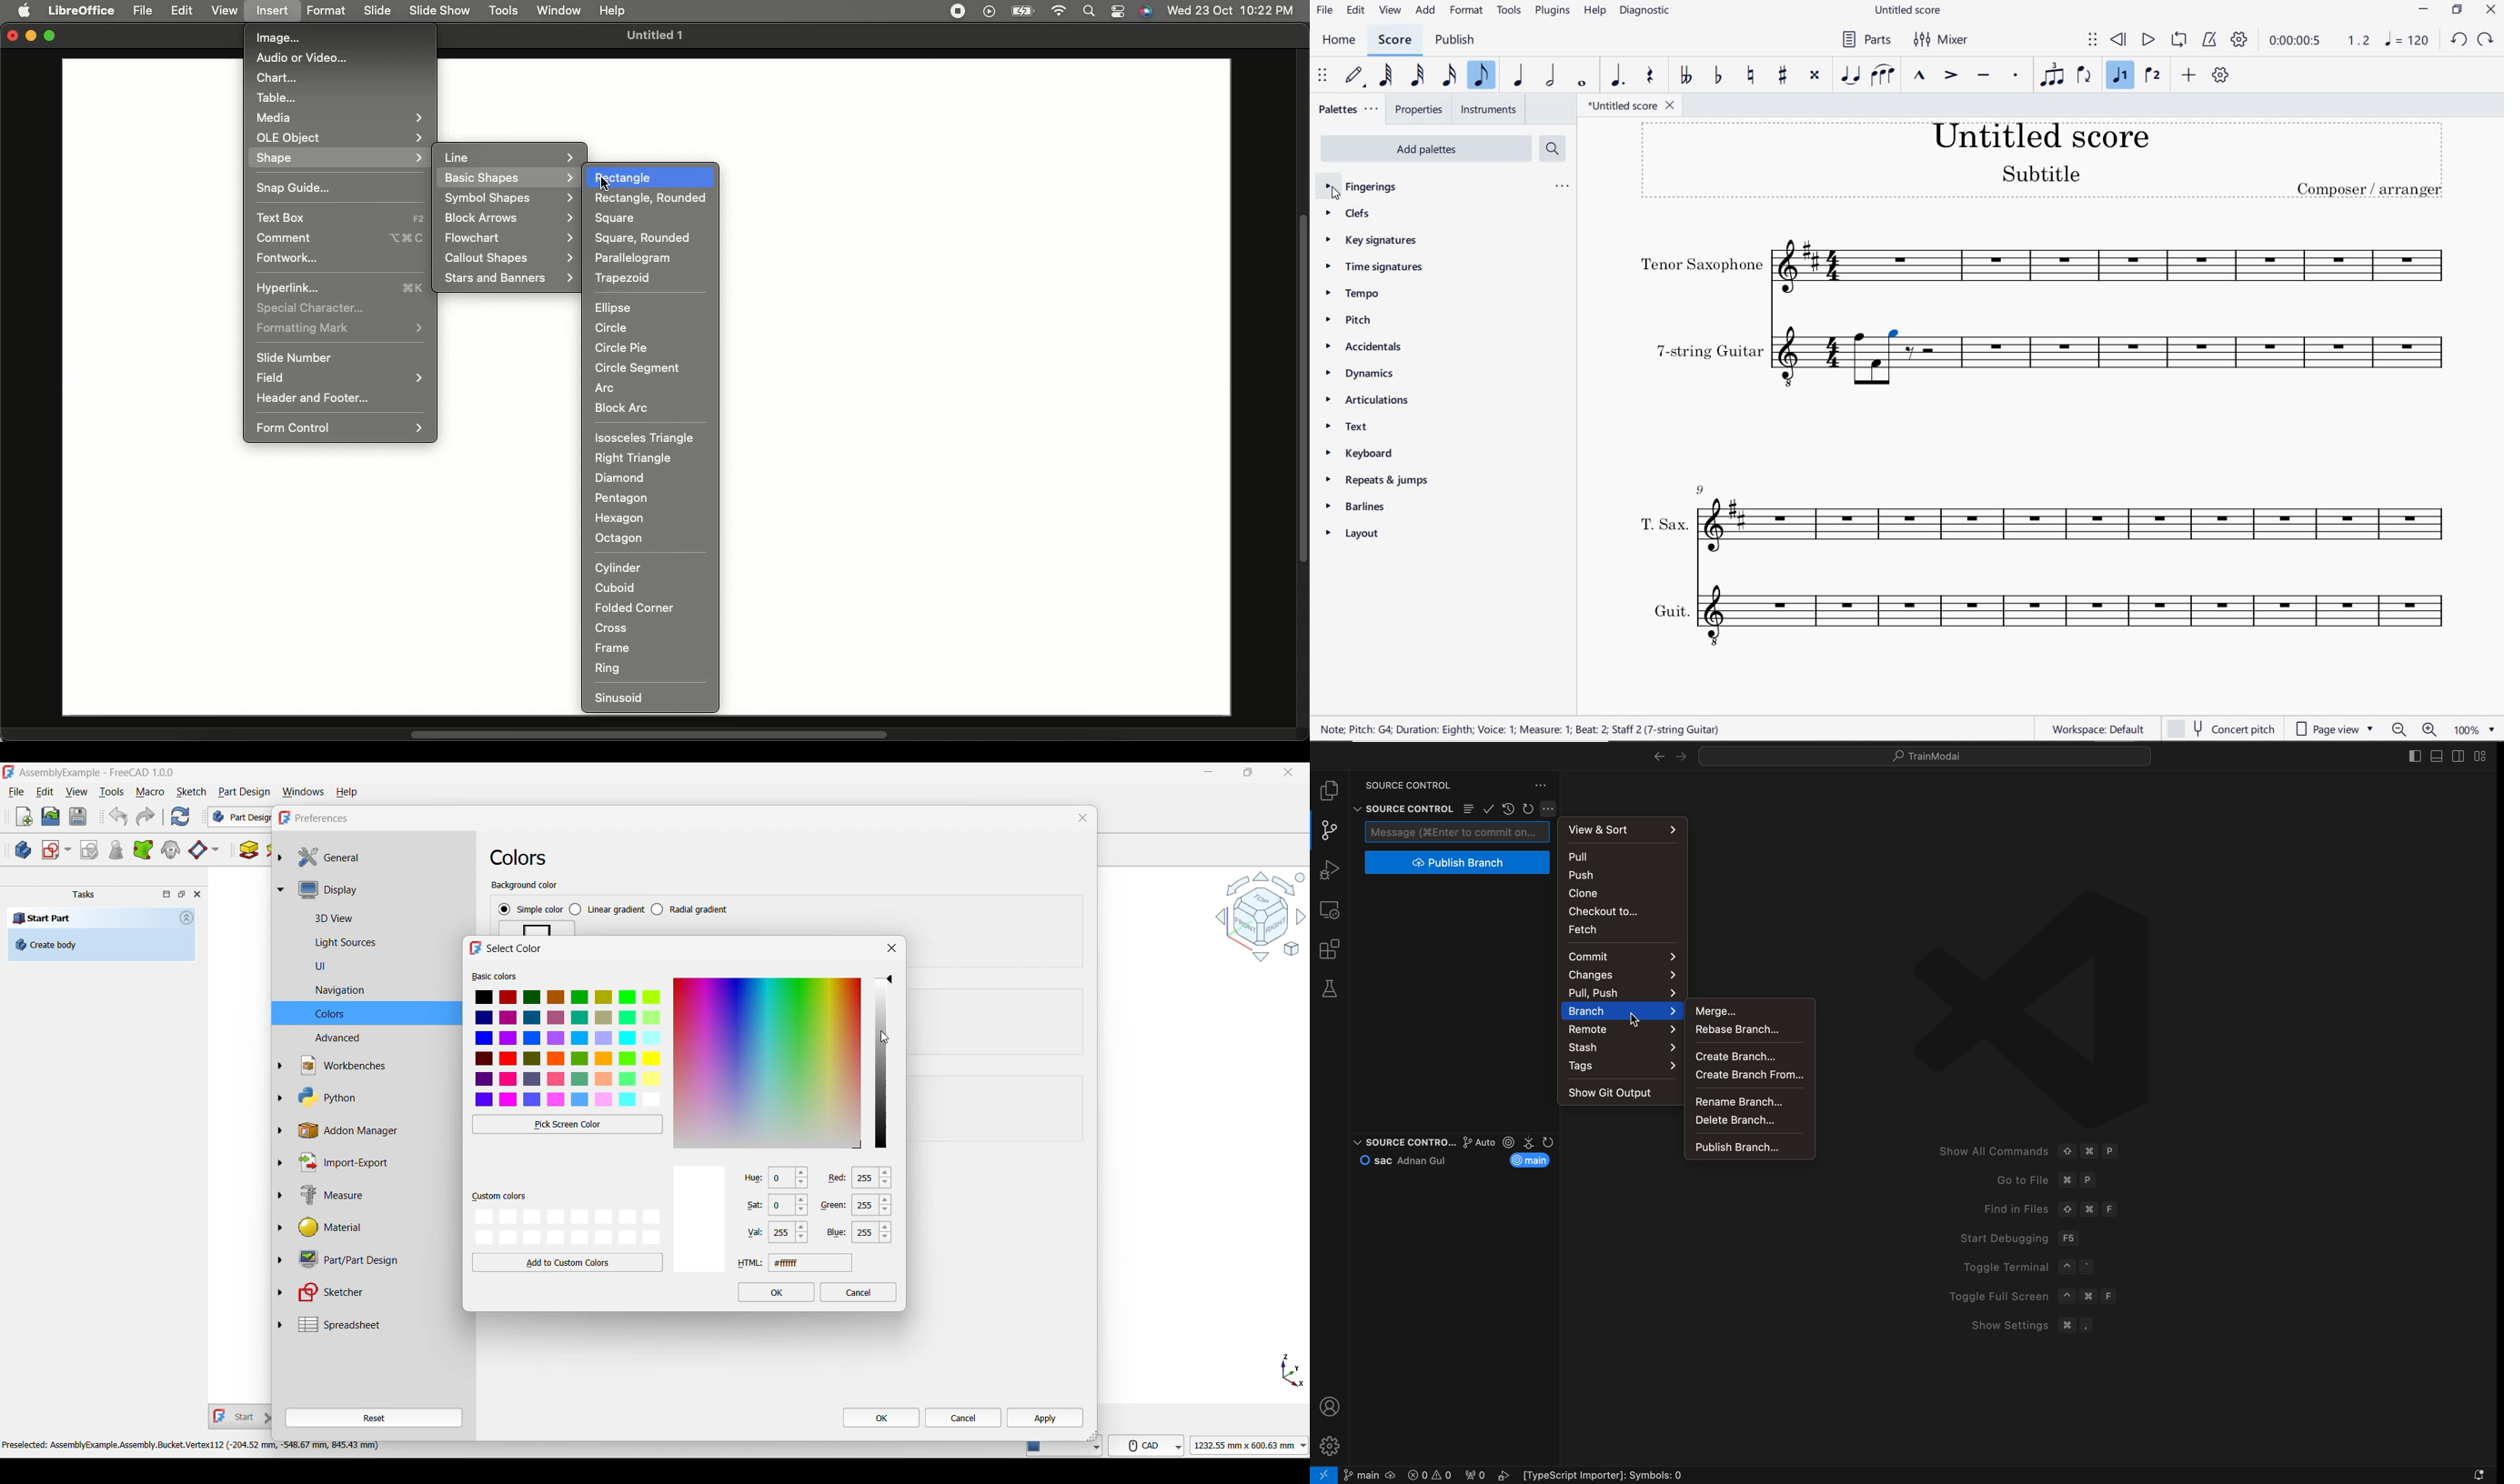 This screenshot has width=2520, height=1484. What do you see at coordinates (1635, 106) in the screenshot?
I see `FILE NAME` at bounding box center [1635, 106].